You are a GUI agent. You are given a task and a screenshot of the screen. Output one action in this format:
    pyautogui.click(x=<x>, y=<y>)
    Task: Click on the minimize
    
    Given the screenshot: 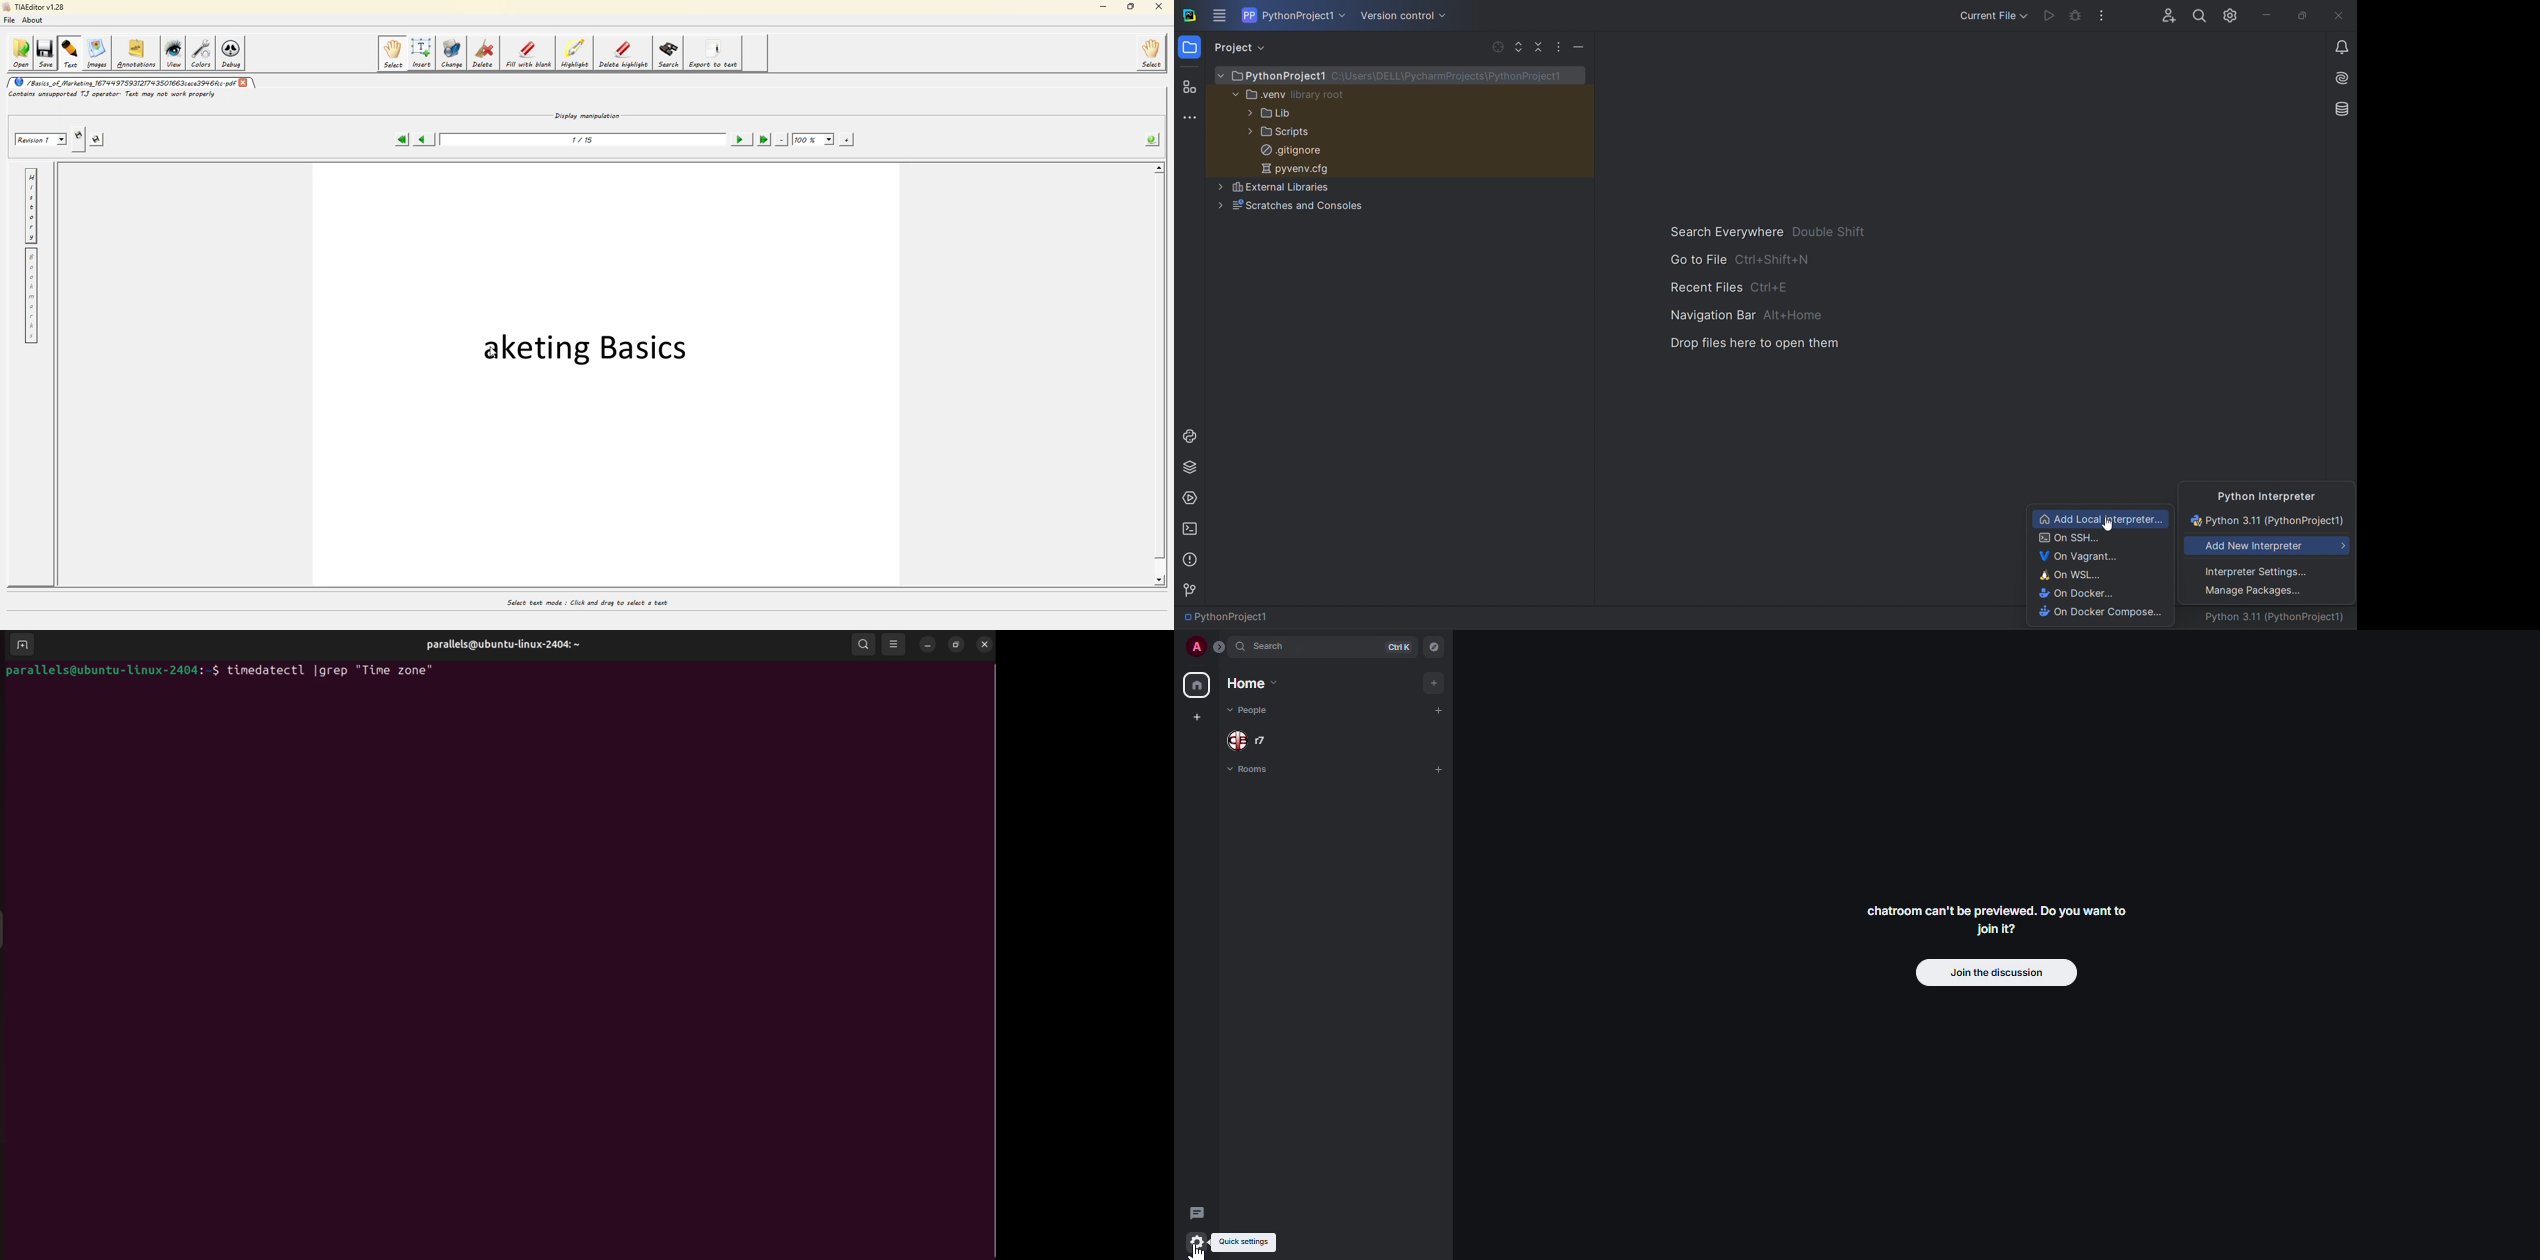 What is the action you would take?
    pyautogui.click(x=2265, y=15)
    